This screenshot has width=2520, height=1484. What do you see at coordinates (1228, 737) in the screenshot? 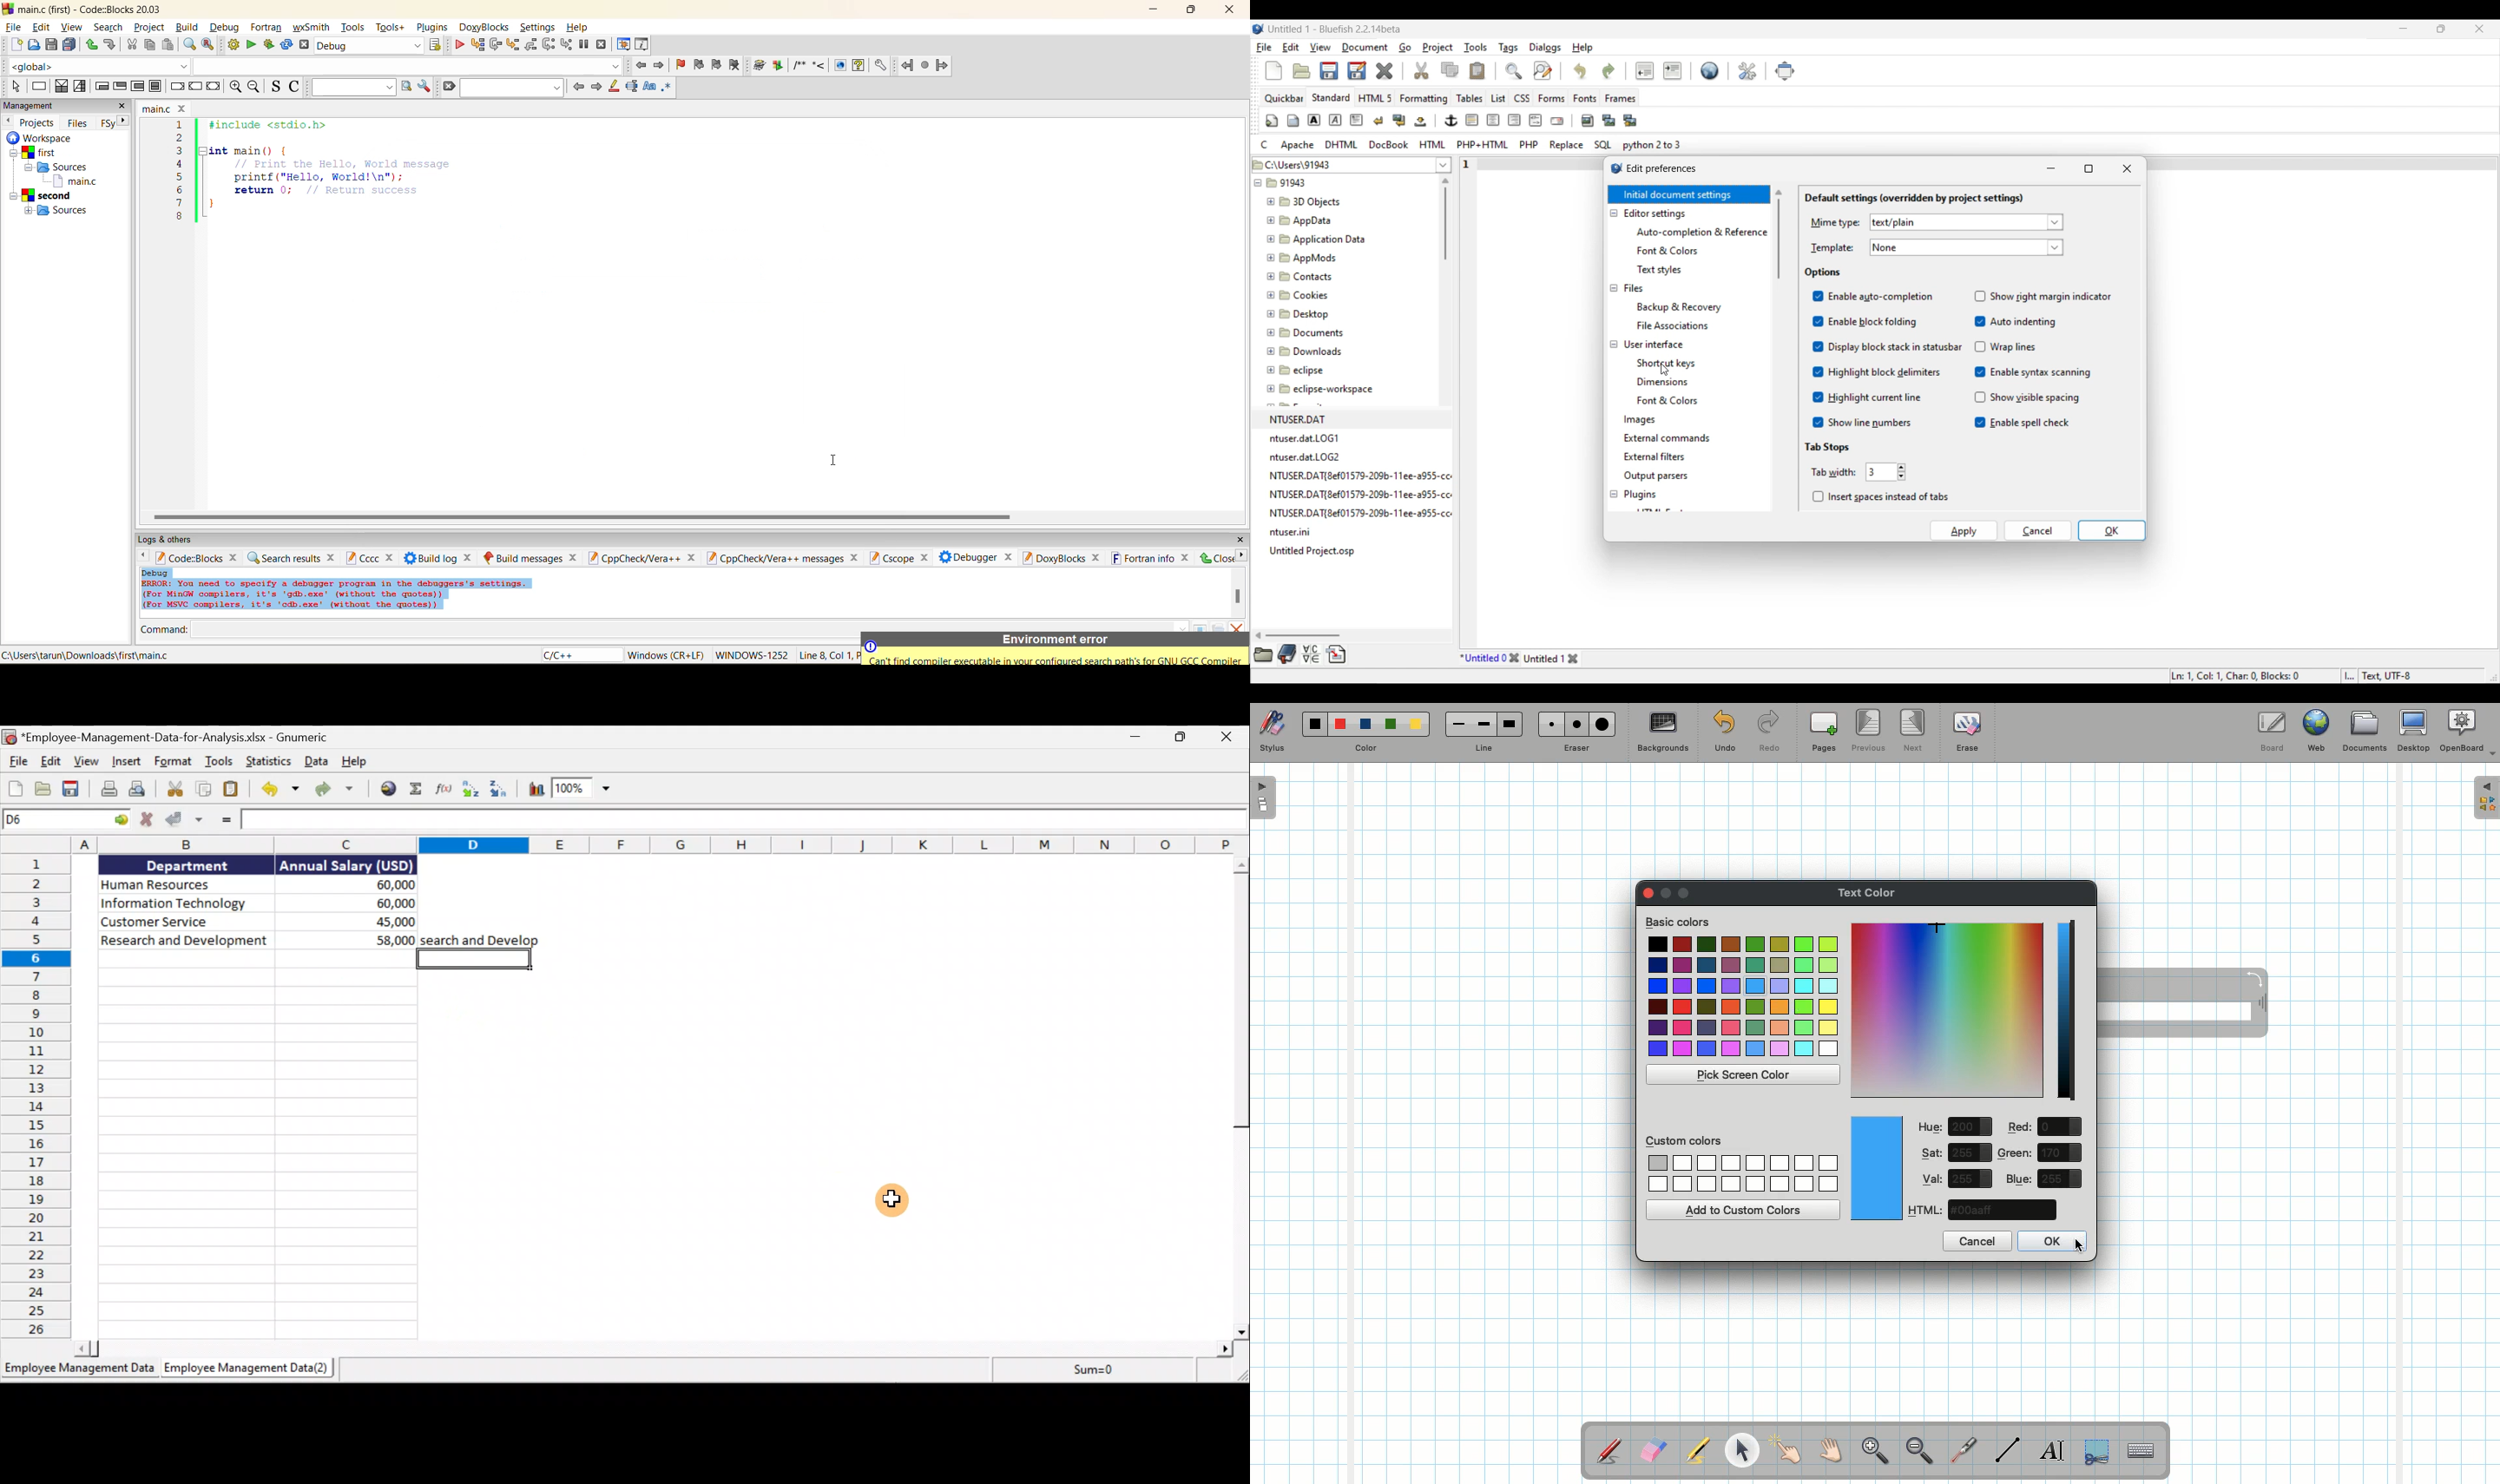
I see `Close` at bounding box center [1228, 737].